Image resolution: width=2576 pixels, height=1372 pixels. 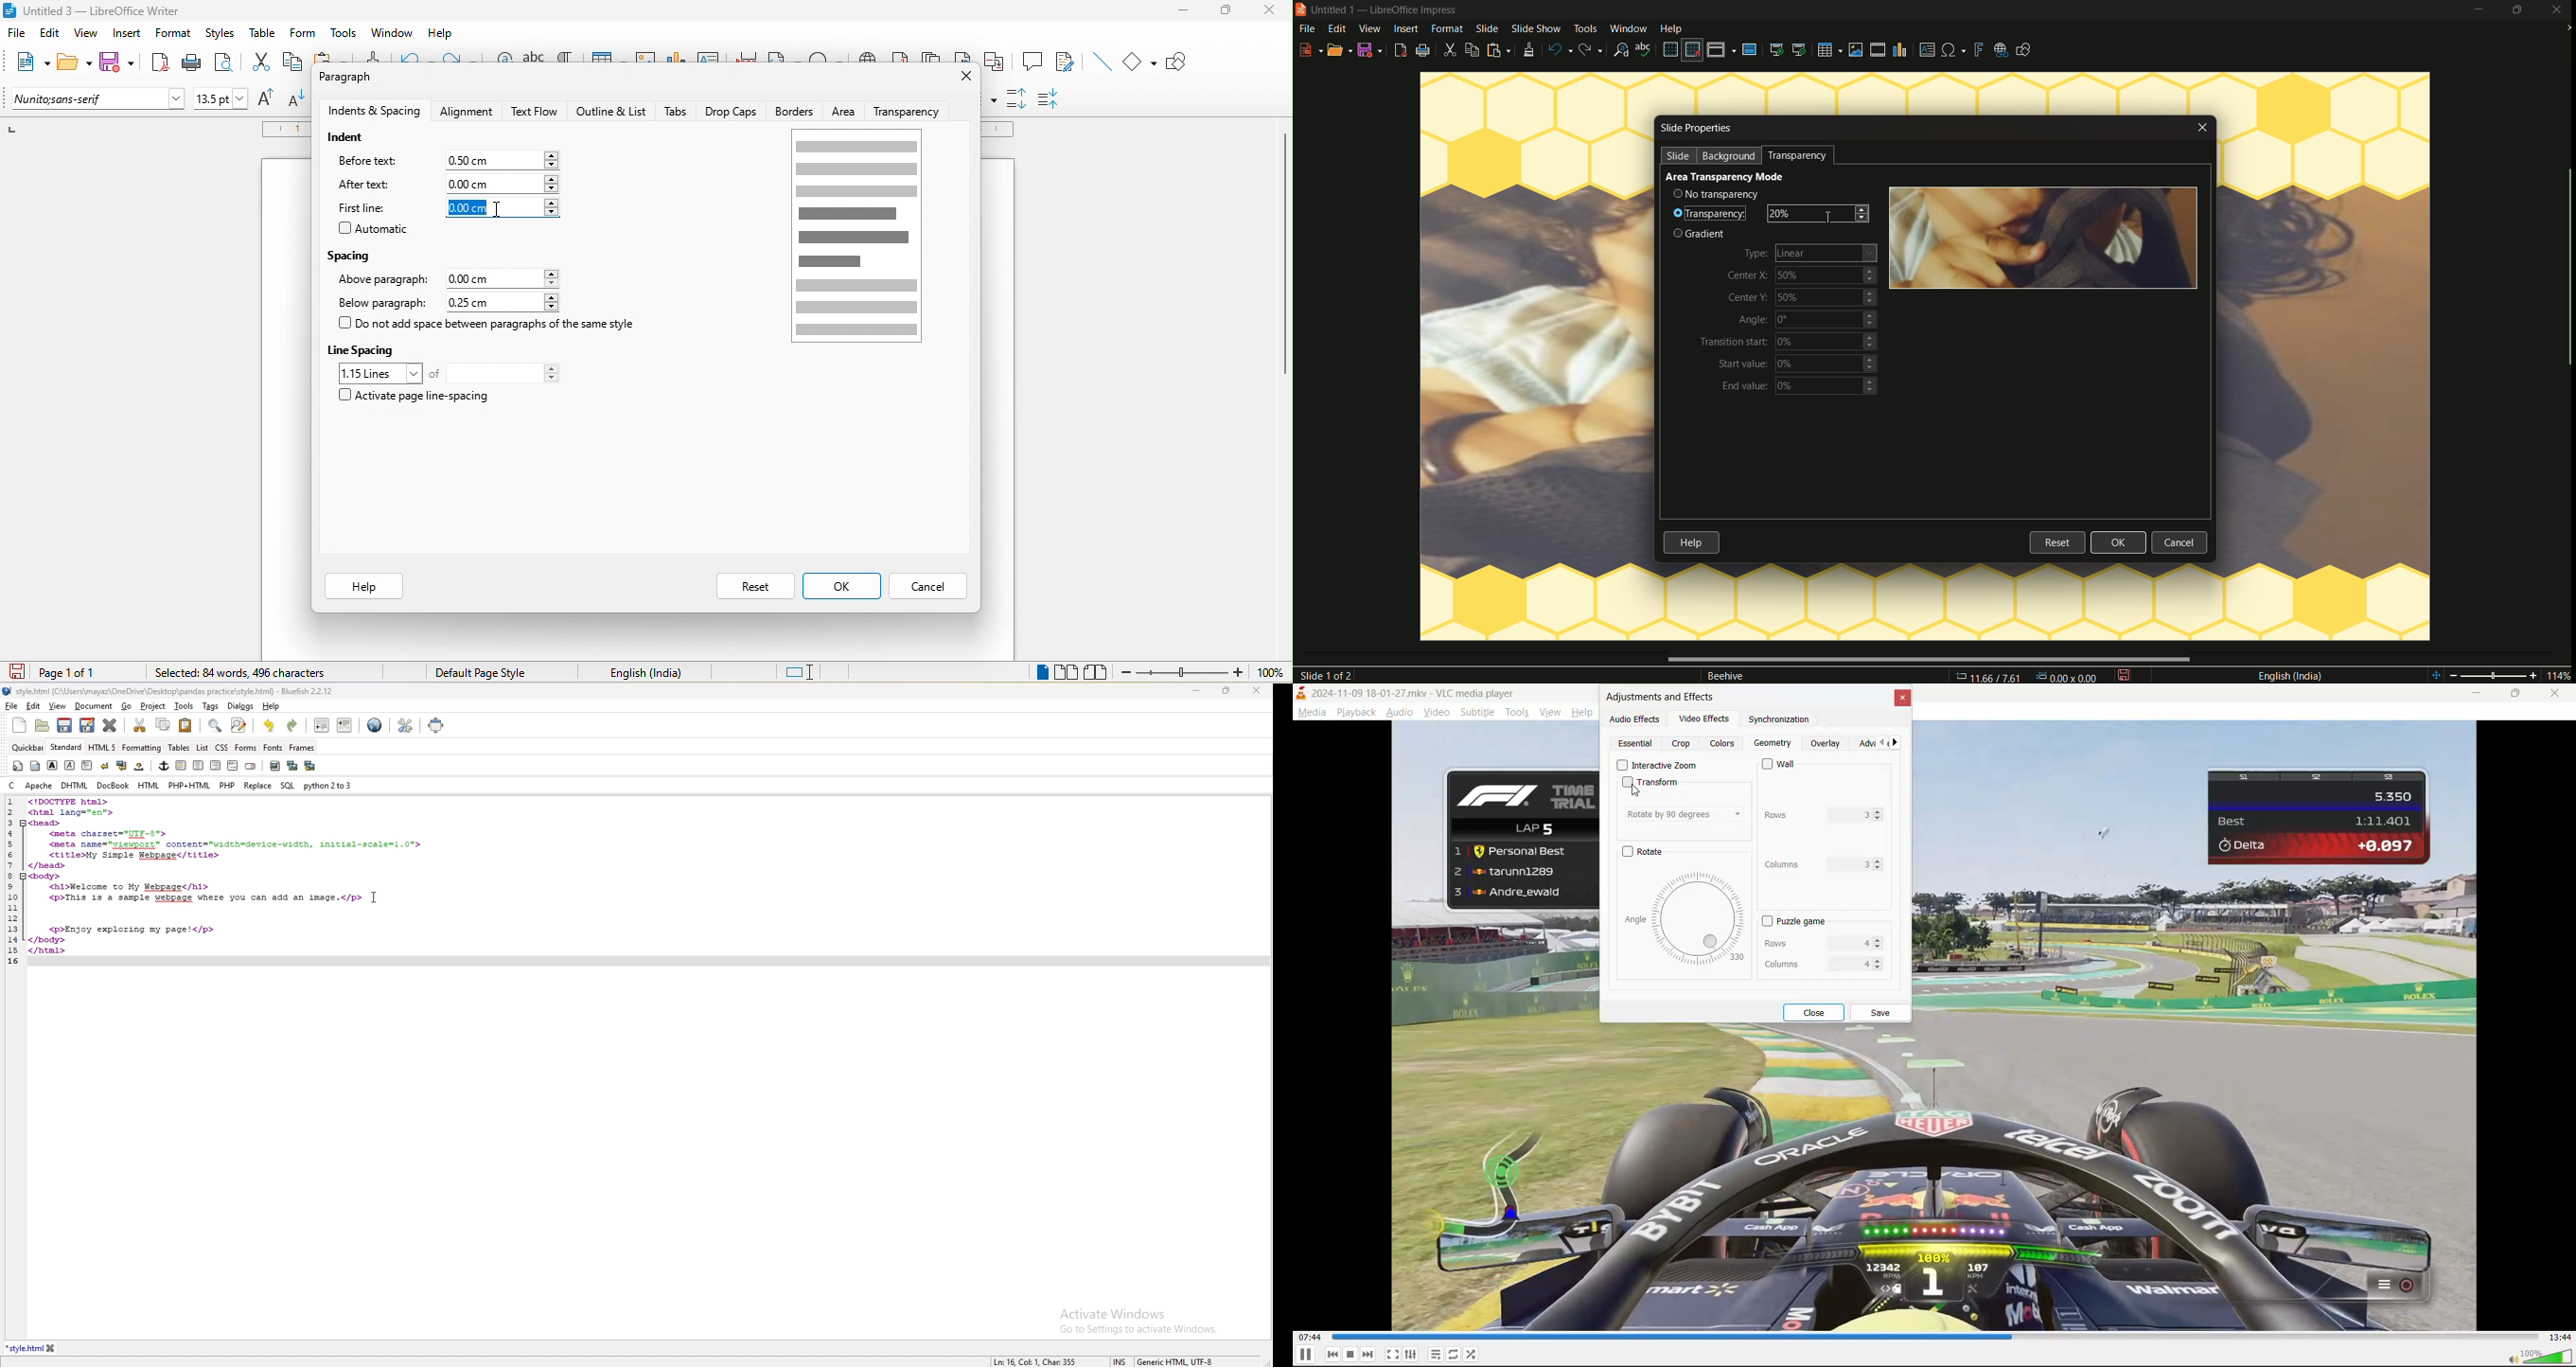 What do you see at coordinates (757, 587) in the screenshot?
I see `reset` at bounding box center [757, 587].